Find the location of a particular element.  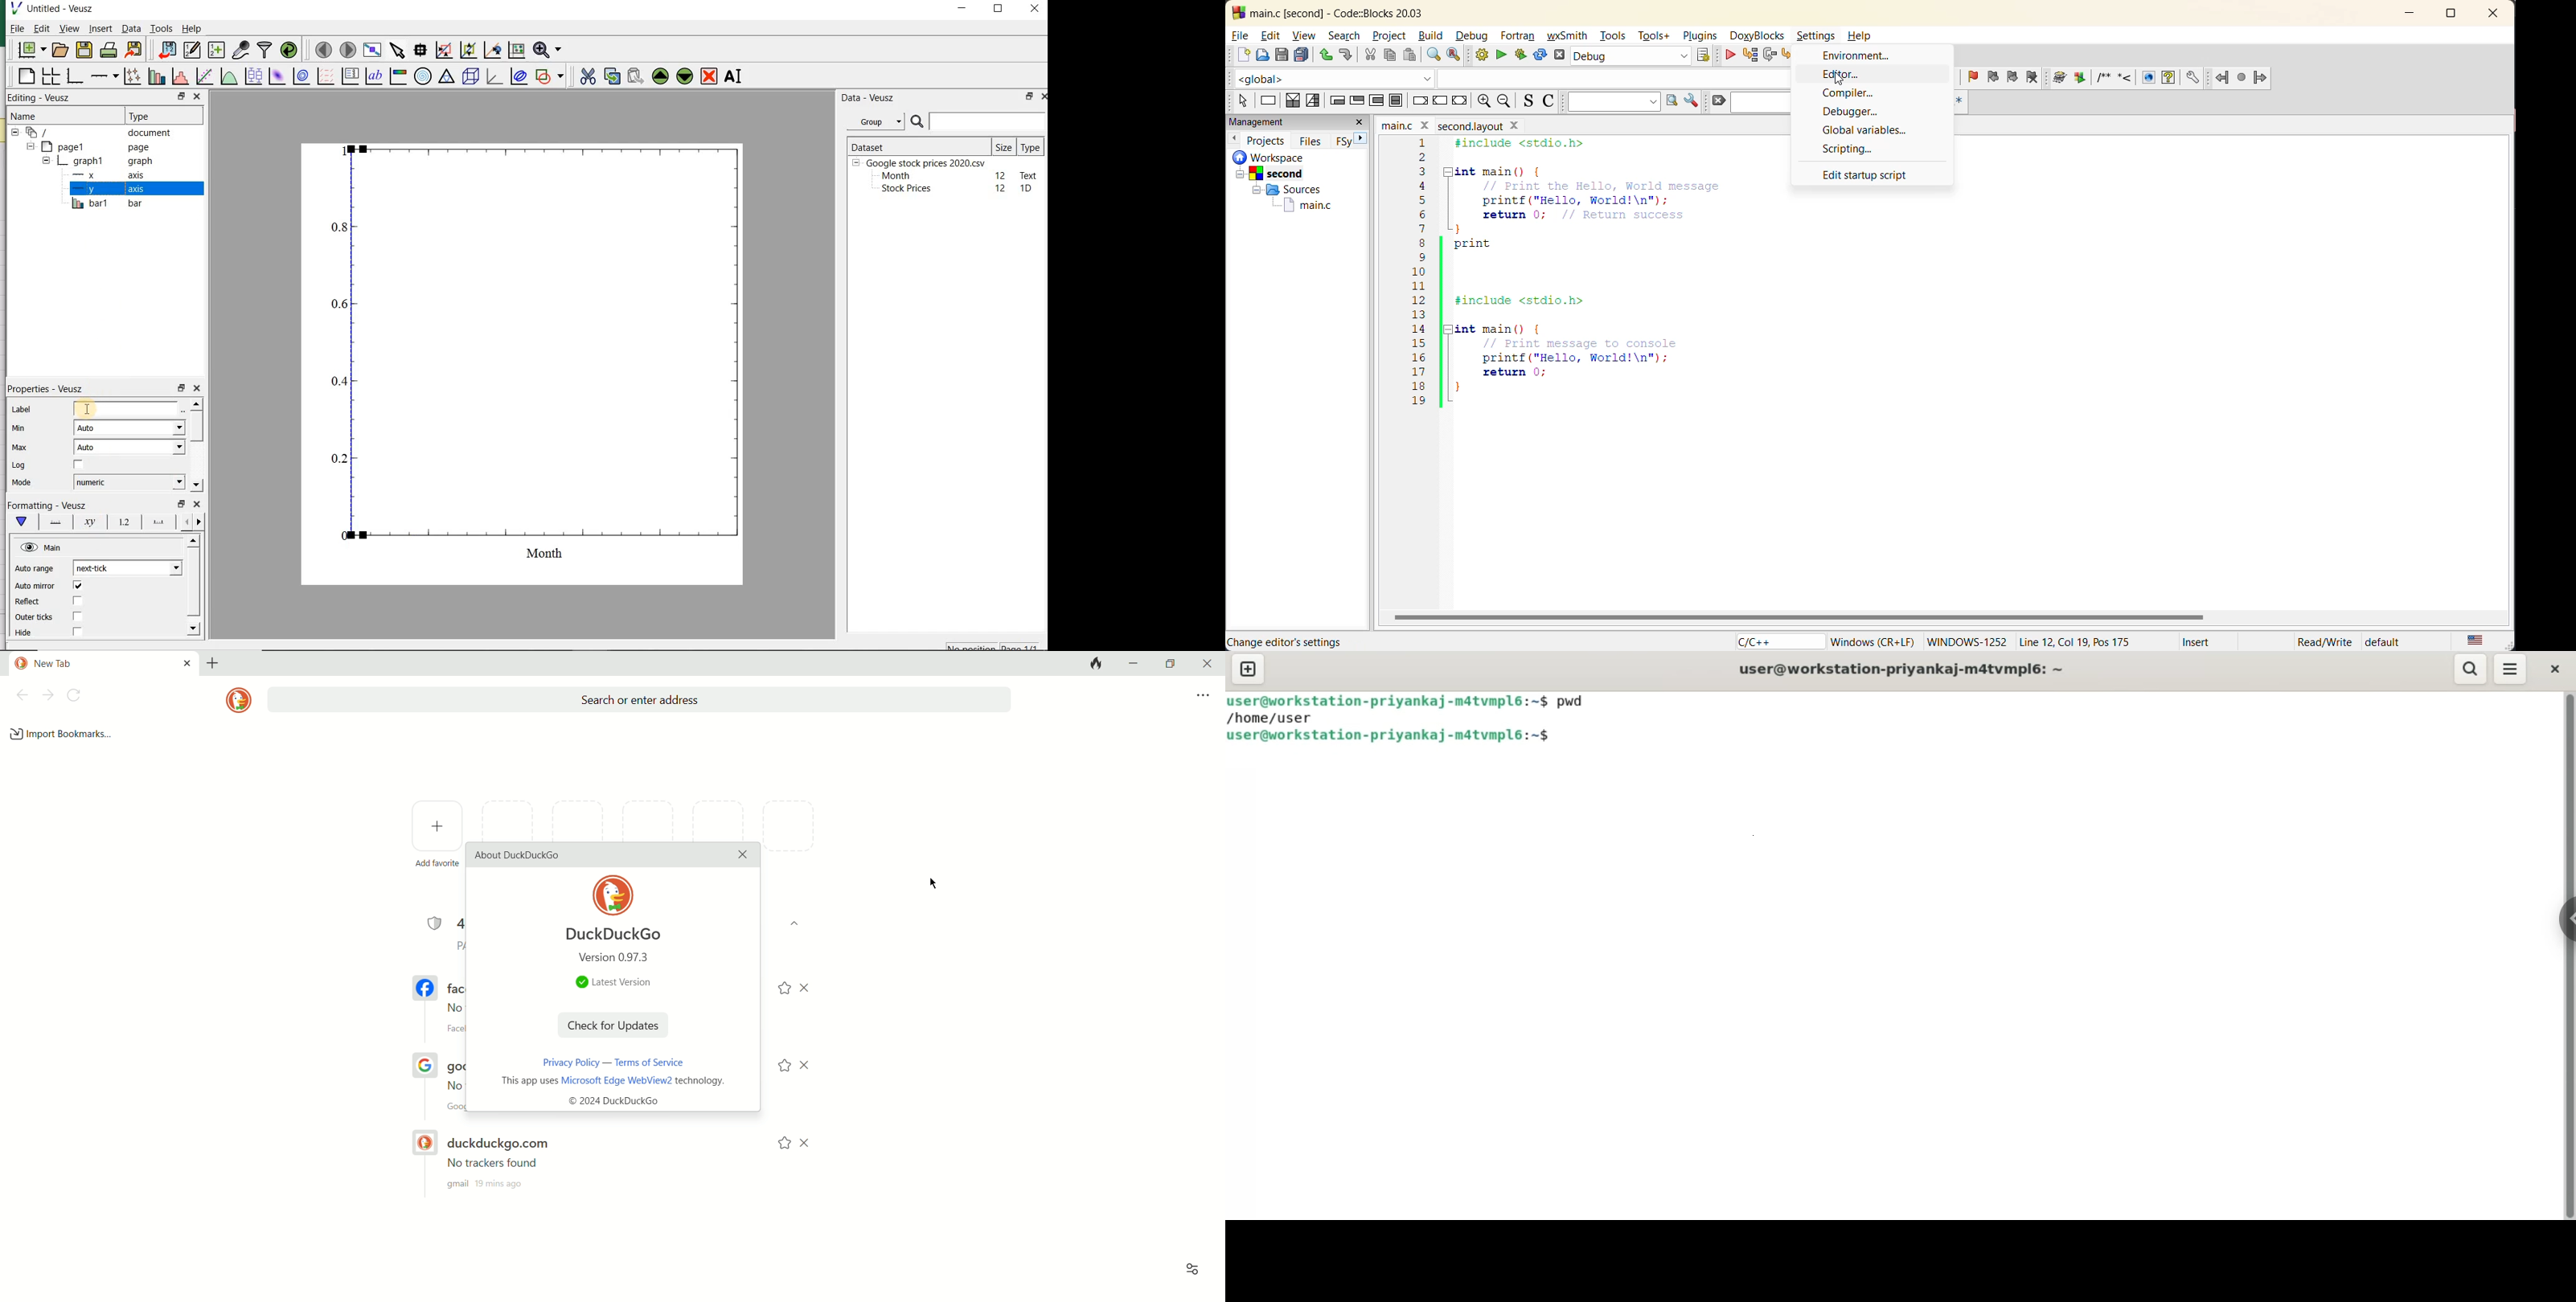

minimize is located at coordinates (1136, 664).